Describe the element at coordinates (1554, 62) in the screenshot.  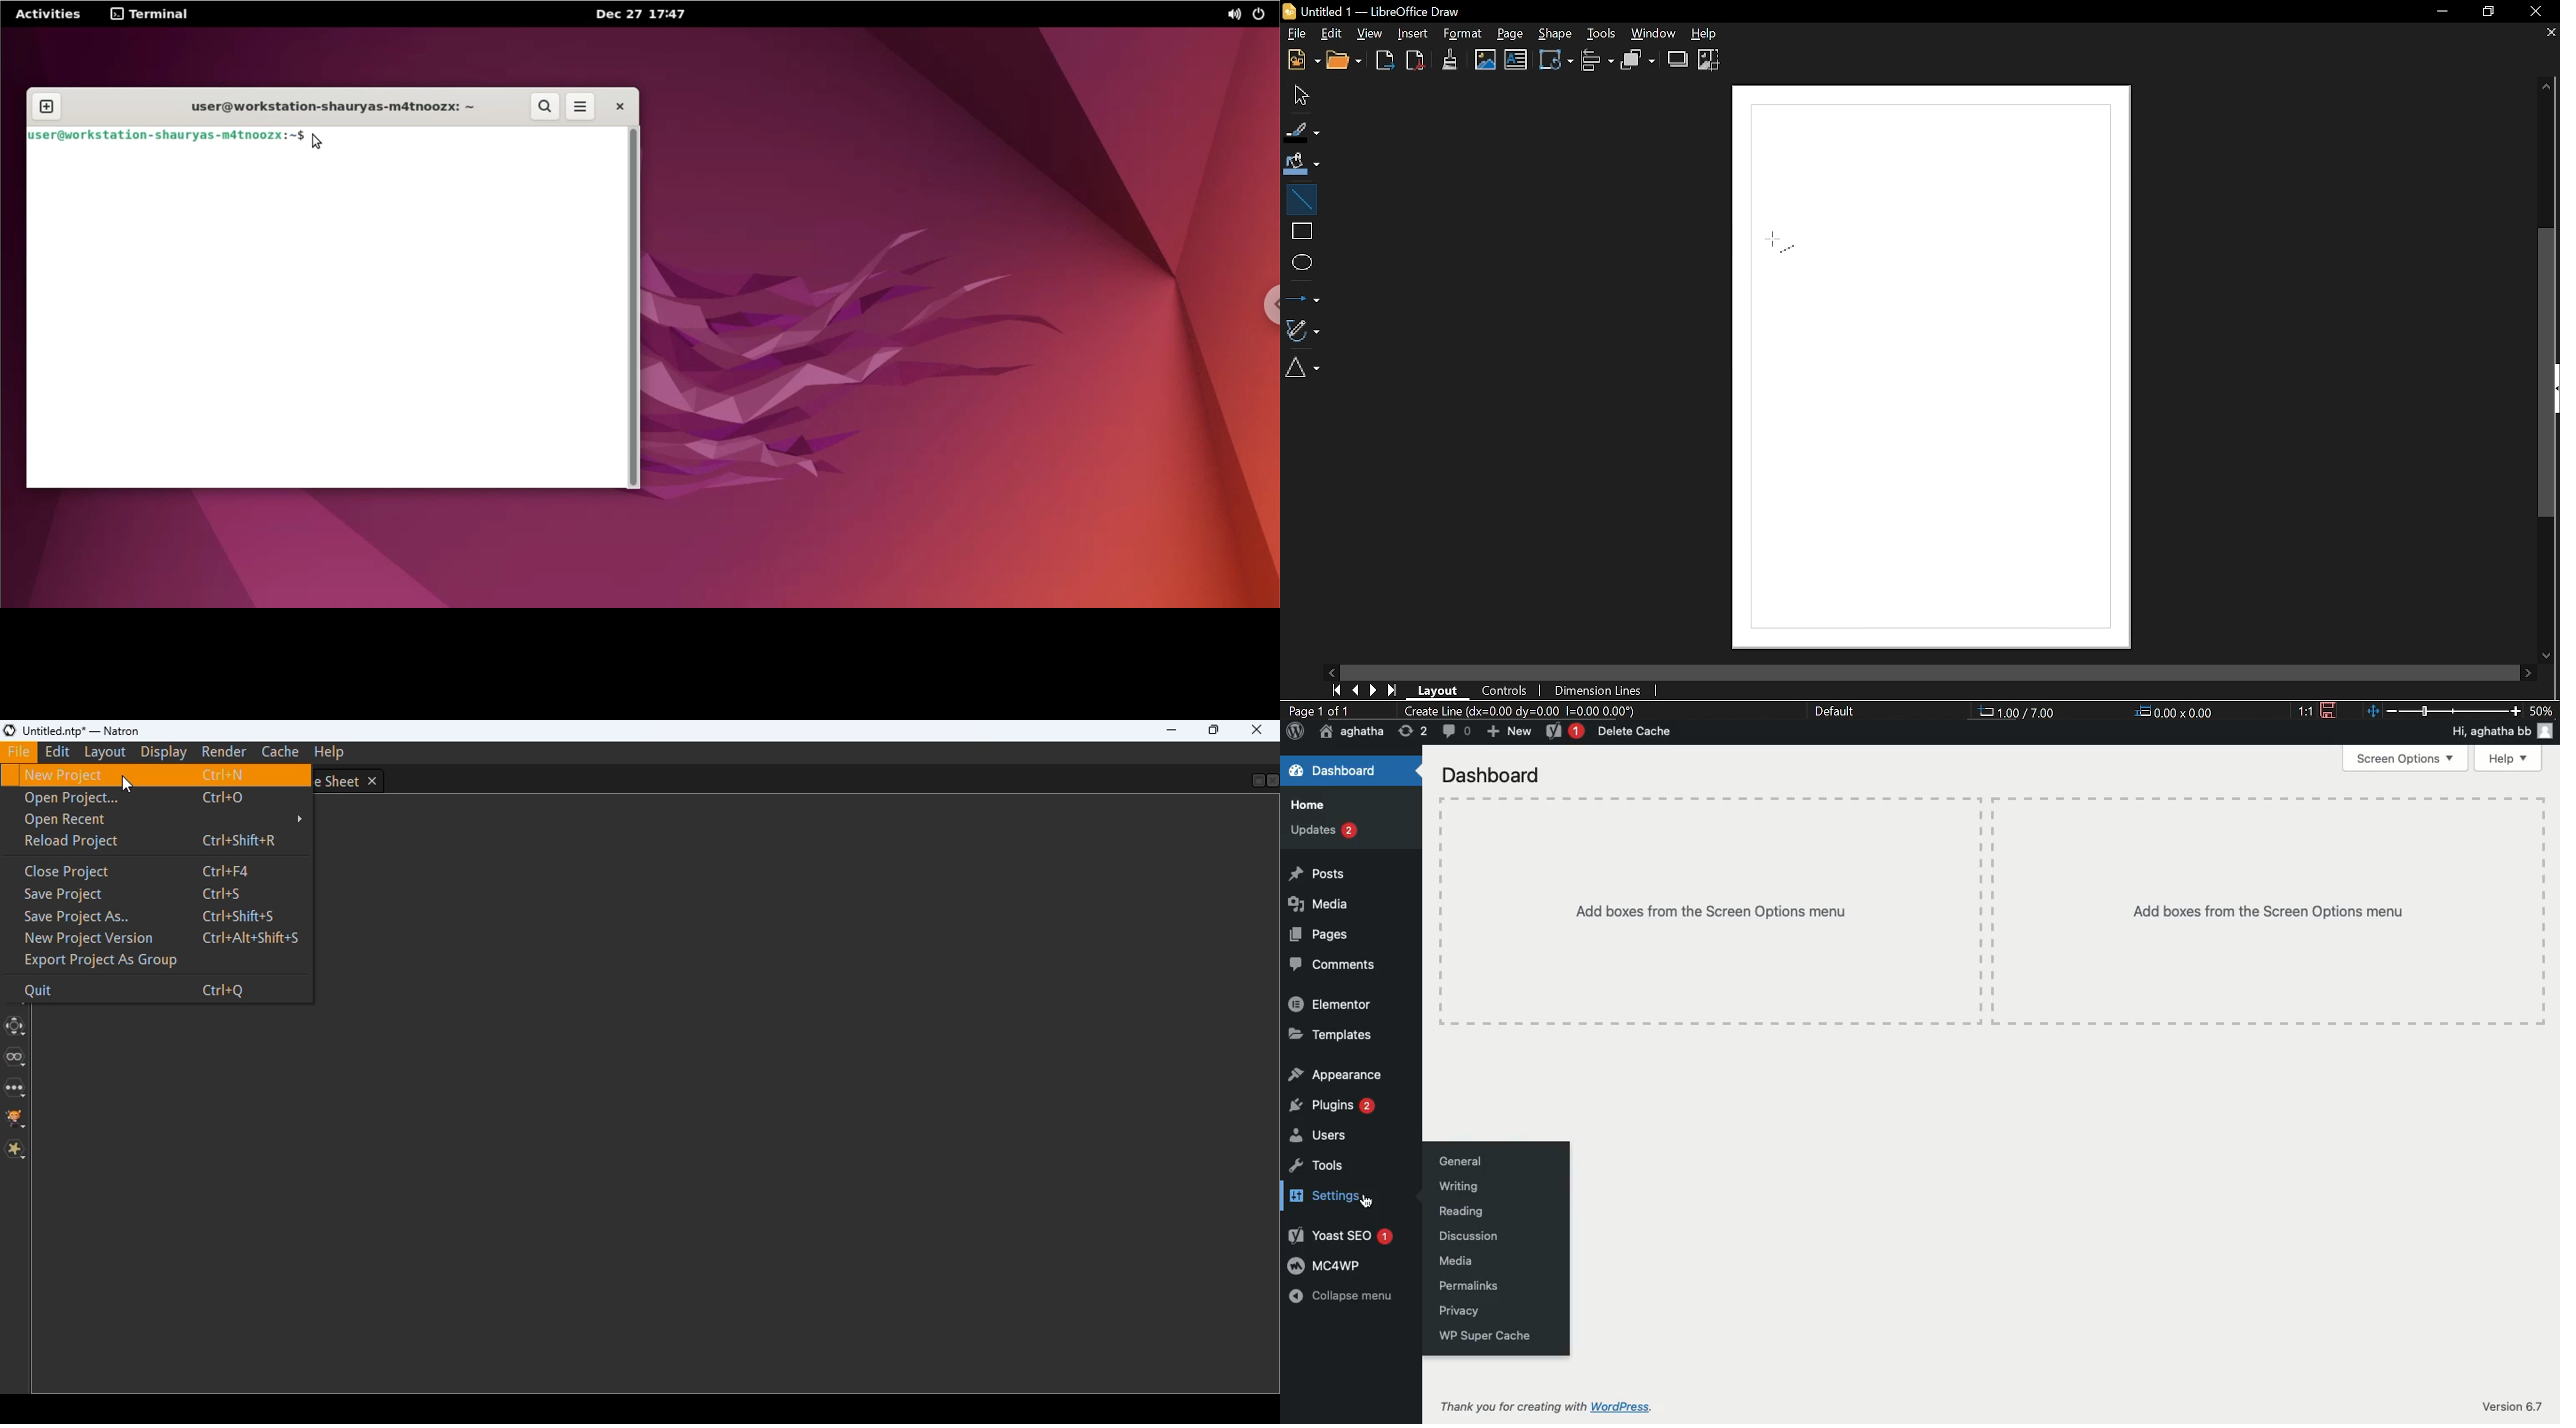
I see `transformation` at that location.